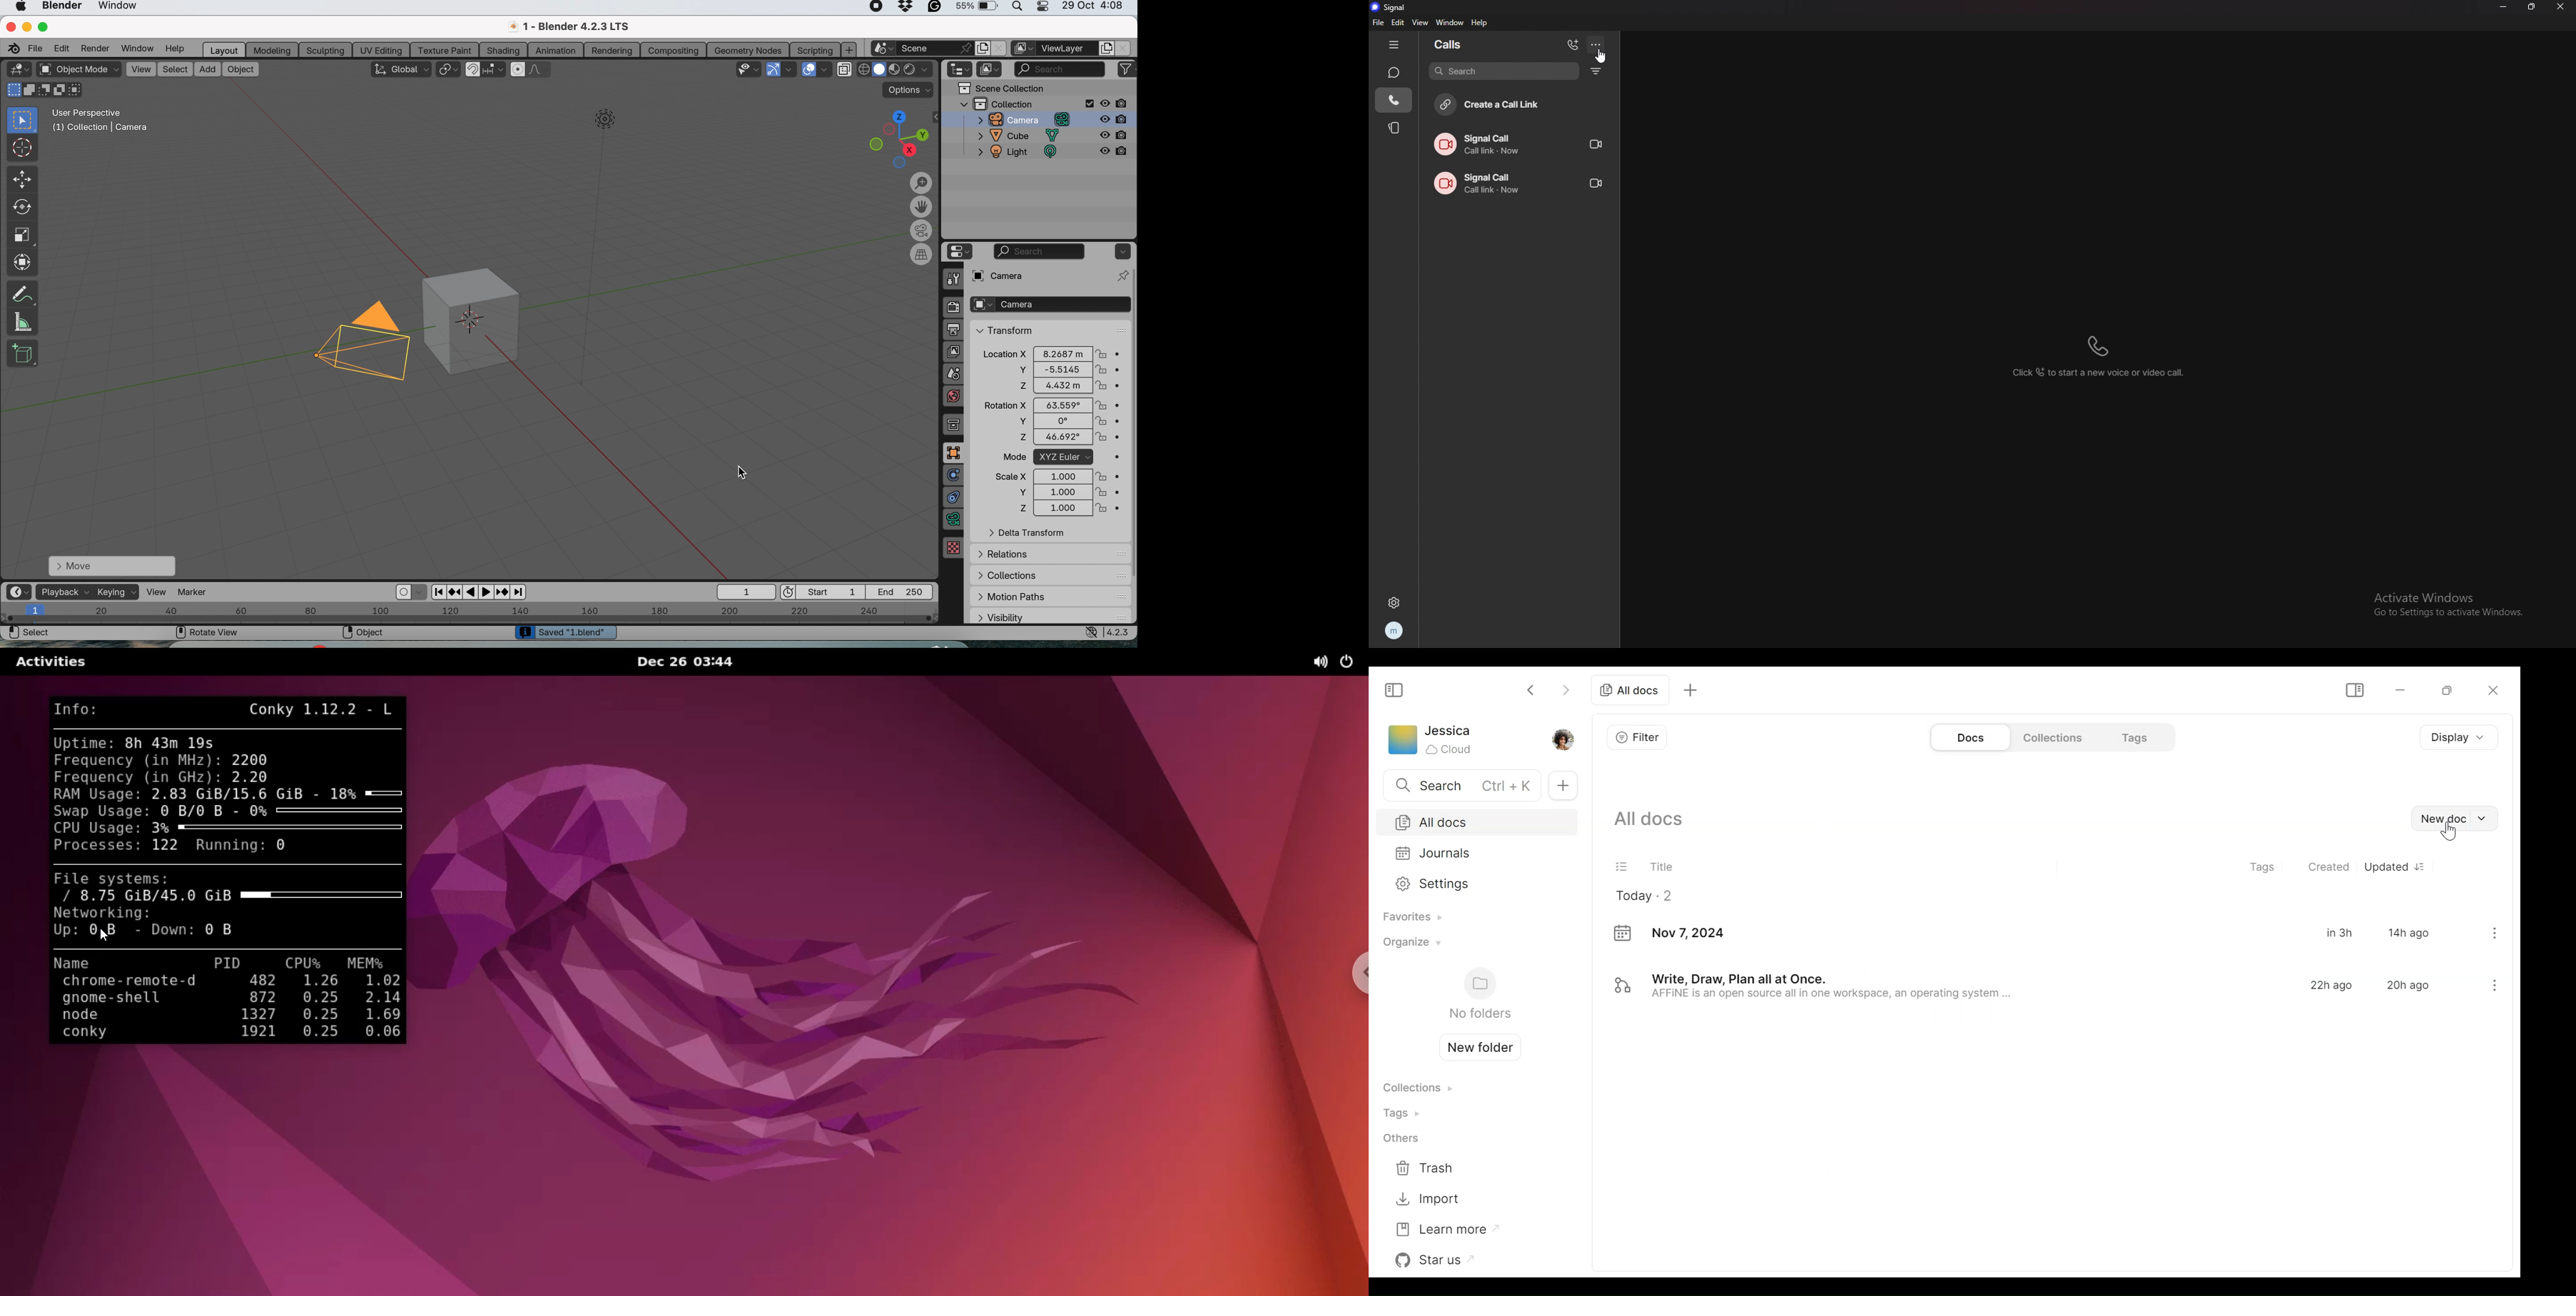  Describe the element at coordinates (1450, 23) in the screenshot. I see `window` at that location.